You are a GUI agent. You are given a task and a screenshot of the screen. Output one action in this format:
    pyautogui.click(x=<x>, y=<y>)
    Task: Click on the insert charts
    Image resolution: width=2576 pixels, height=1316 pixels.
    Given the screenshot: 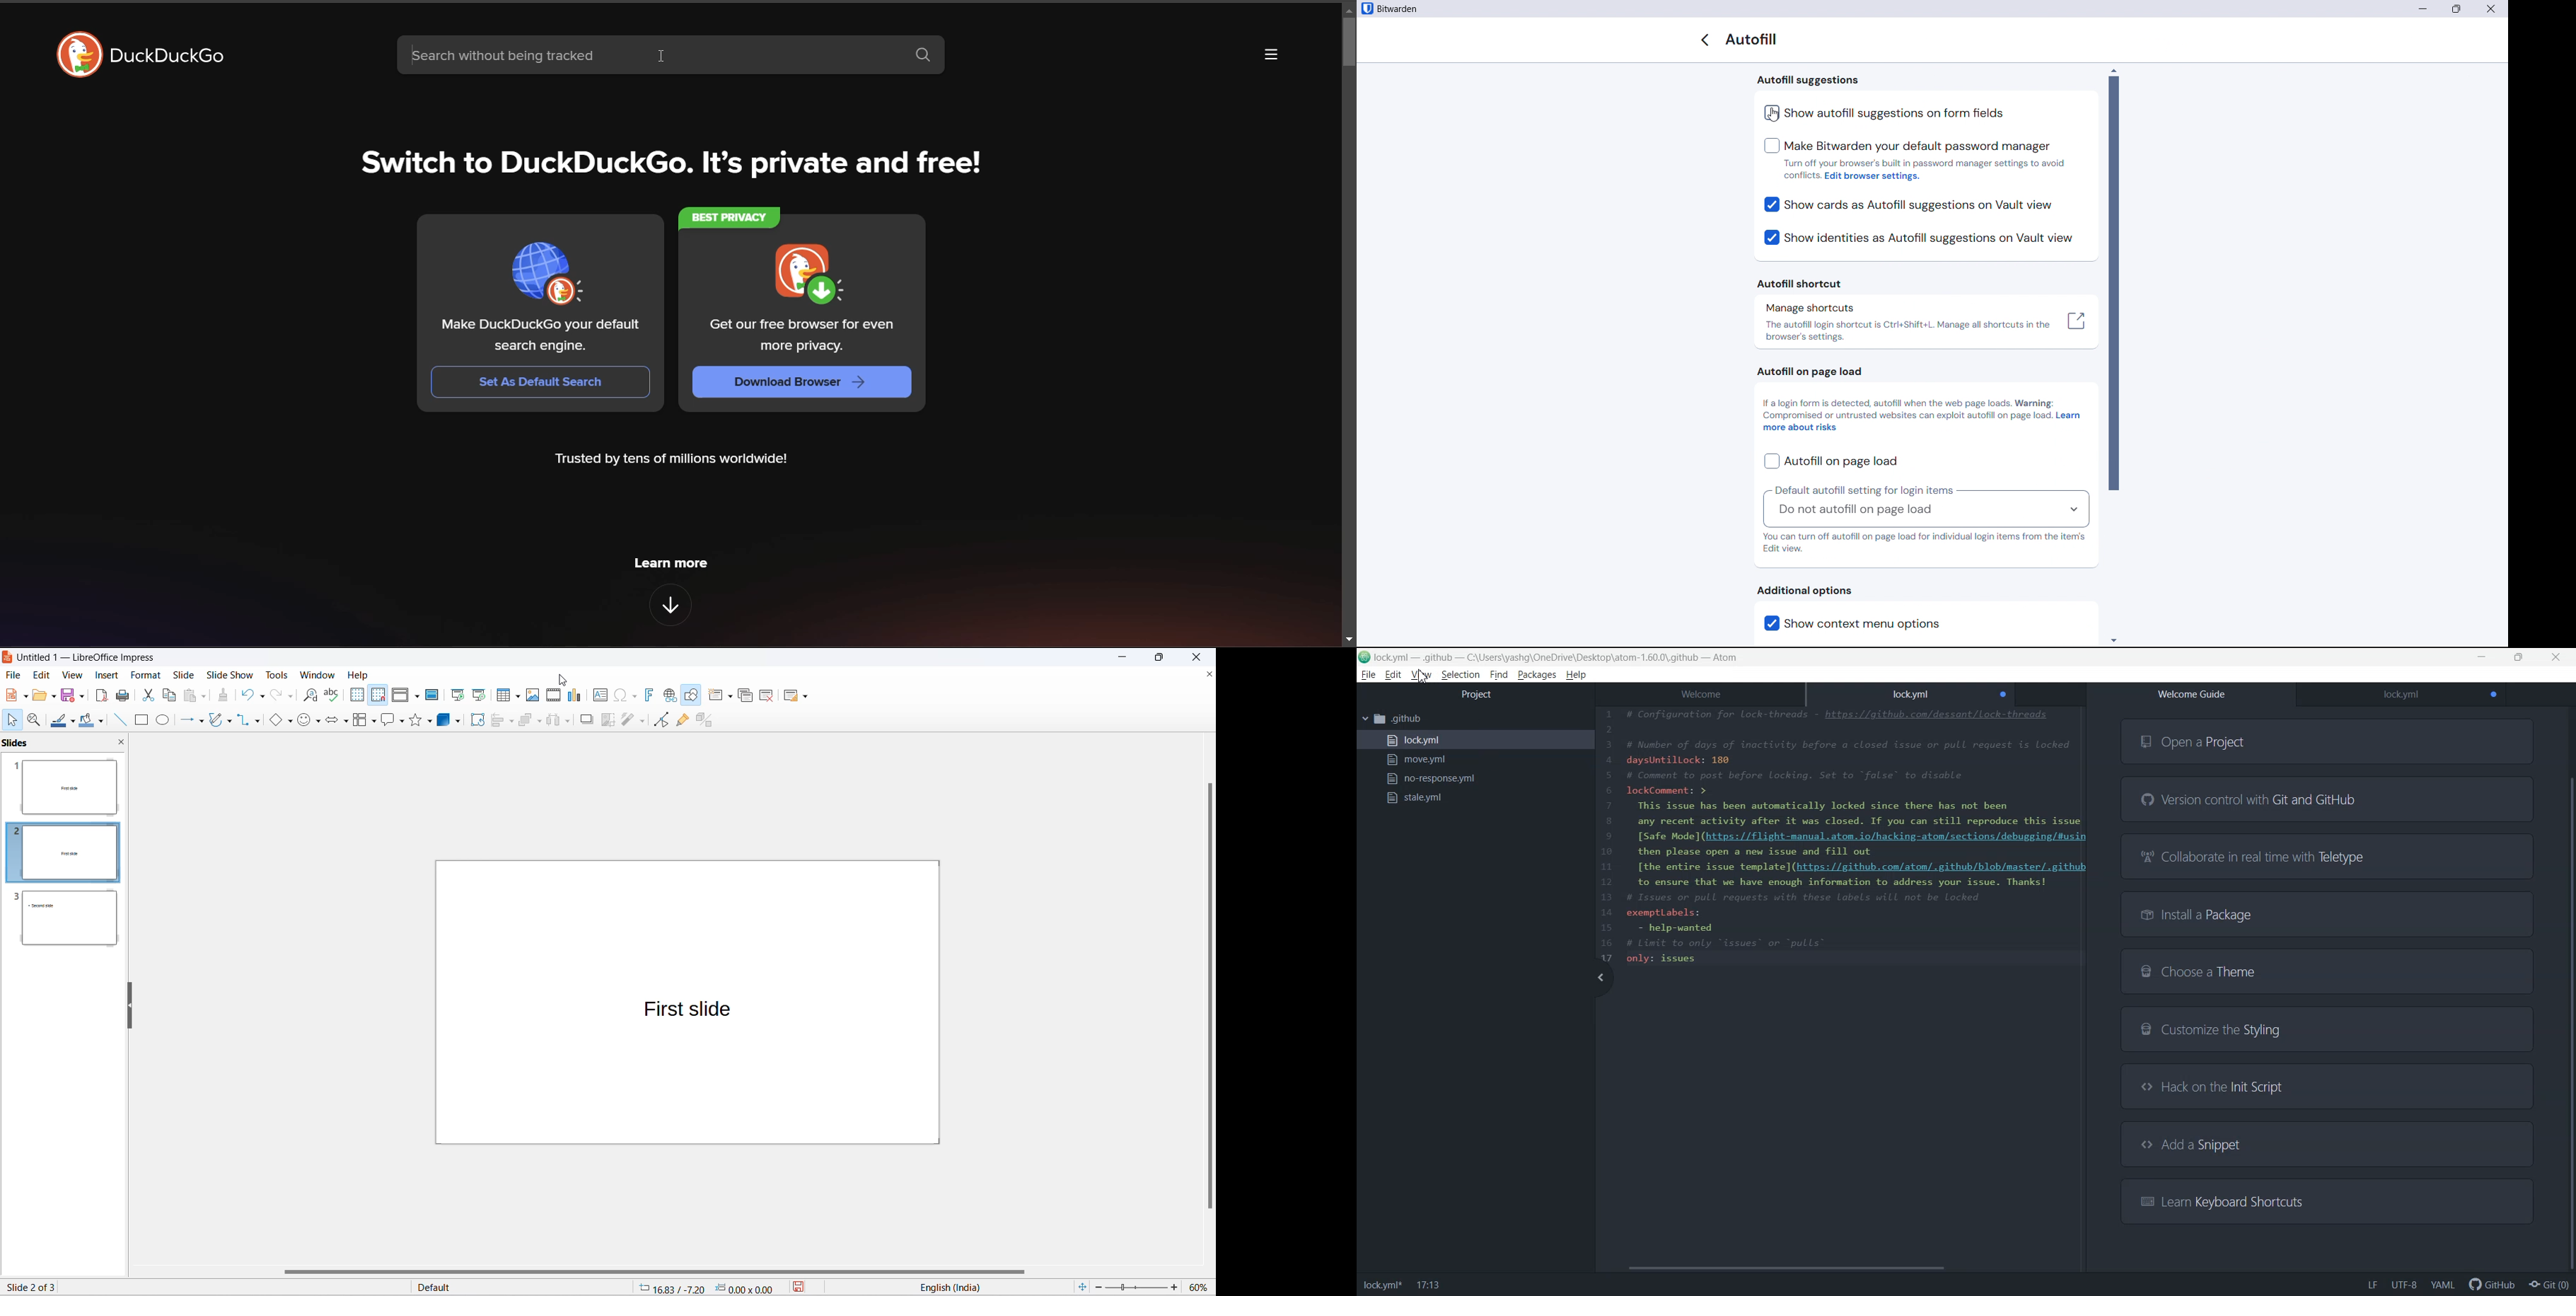 What is the action you would take?
    pyautogui.click(x=576, y=697)
    